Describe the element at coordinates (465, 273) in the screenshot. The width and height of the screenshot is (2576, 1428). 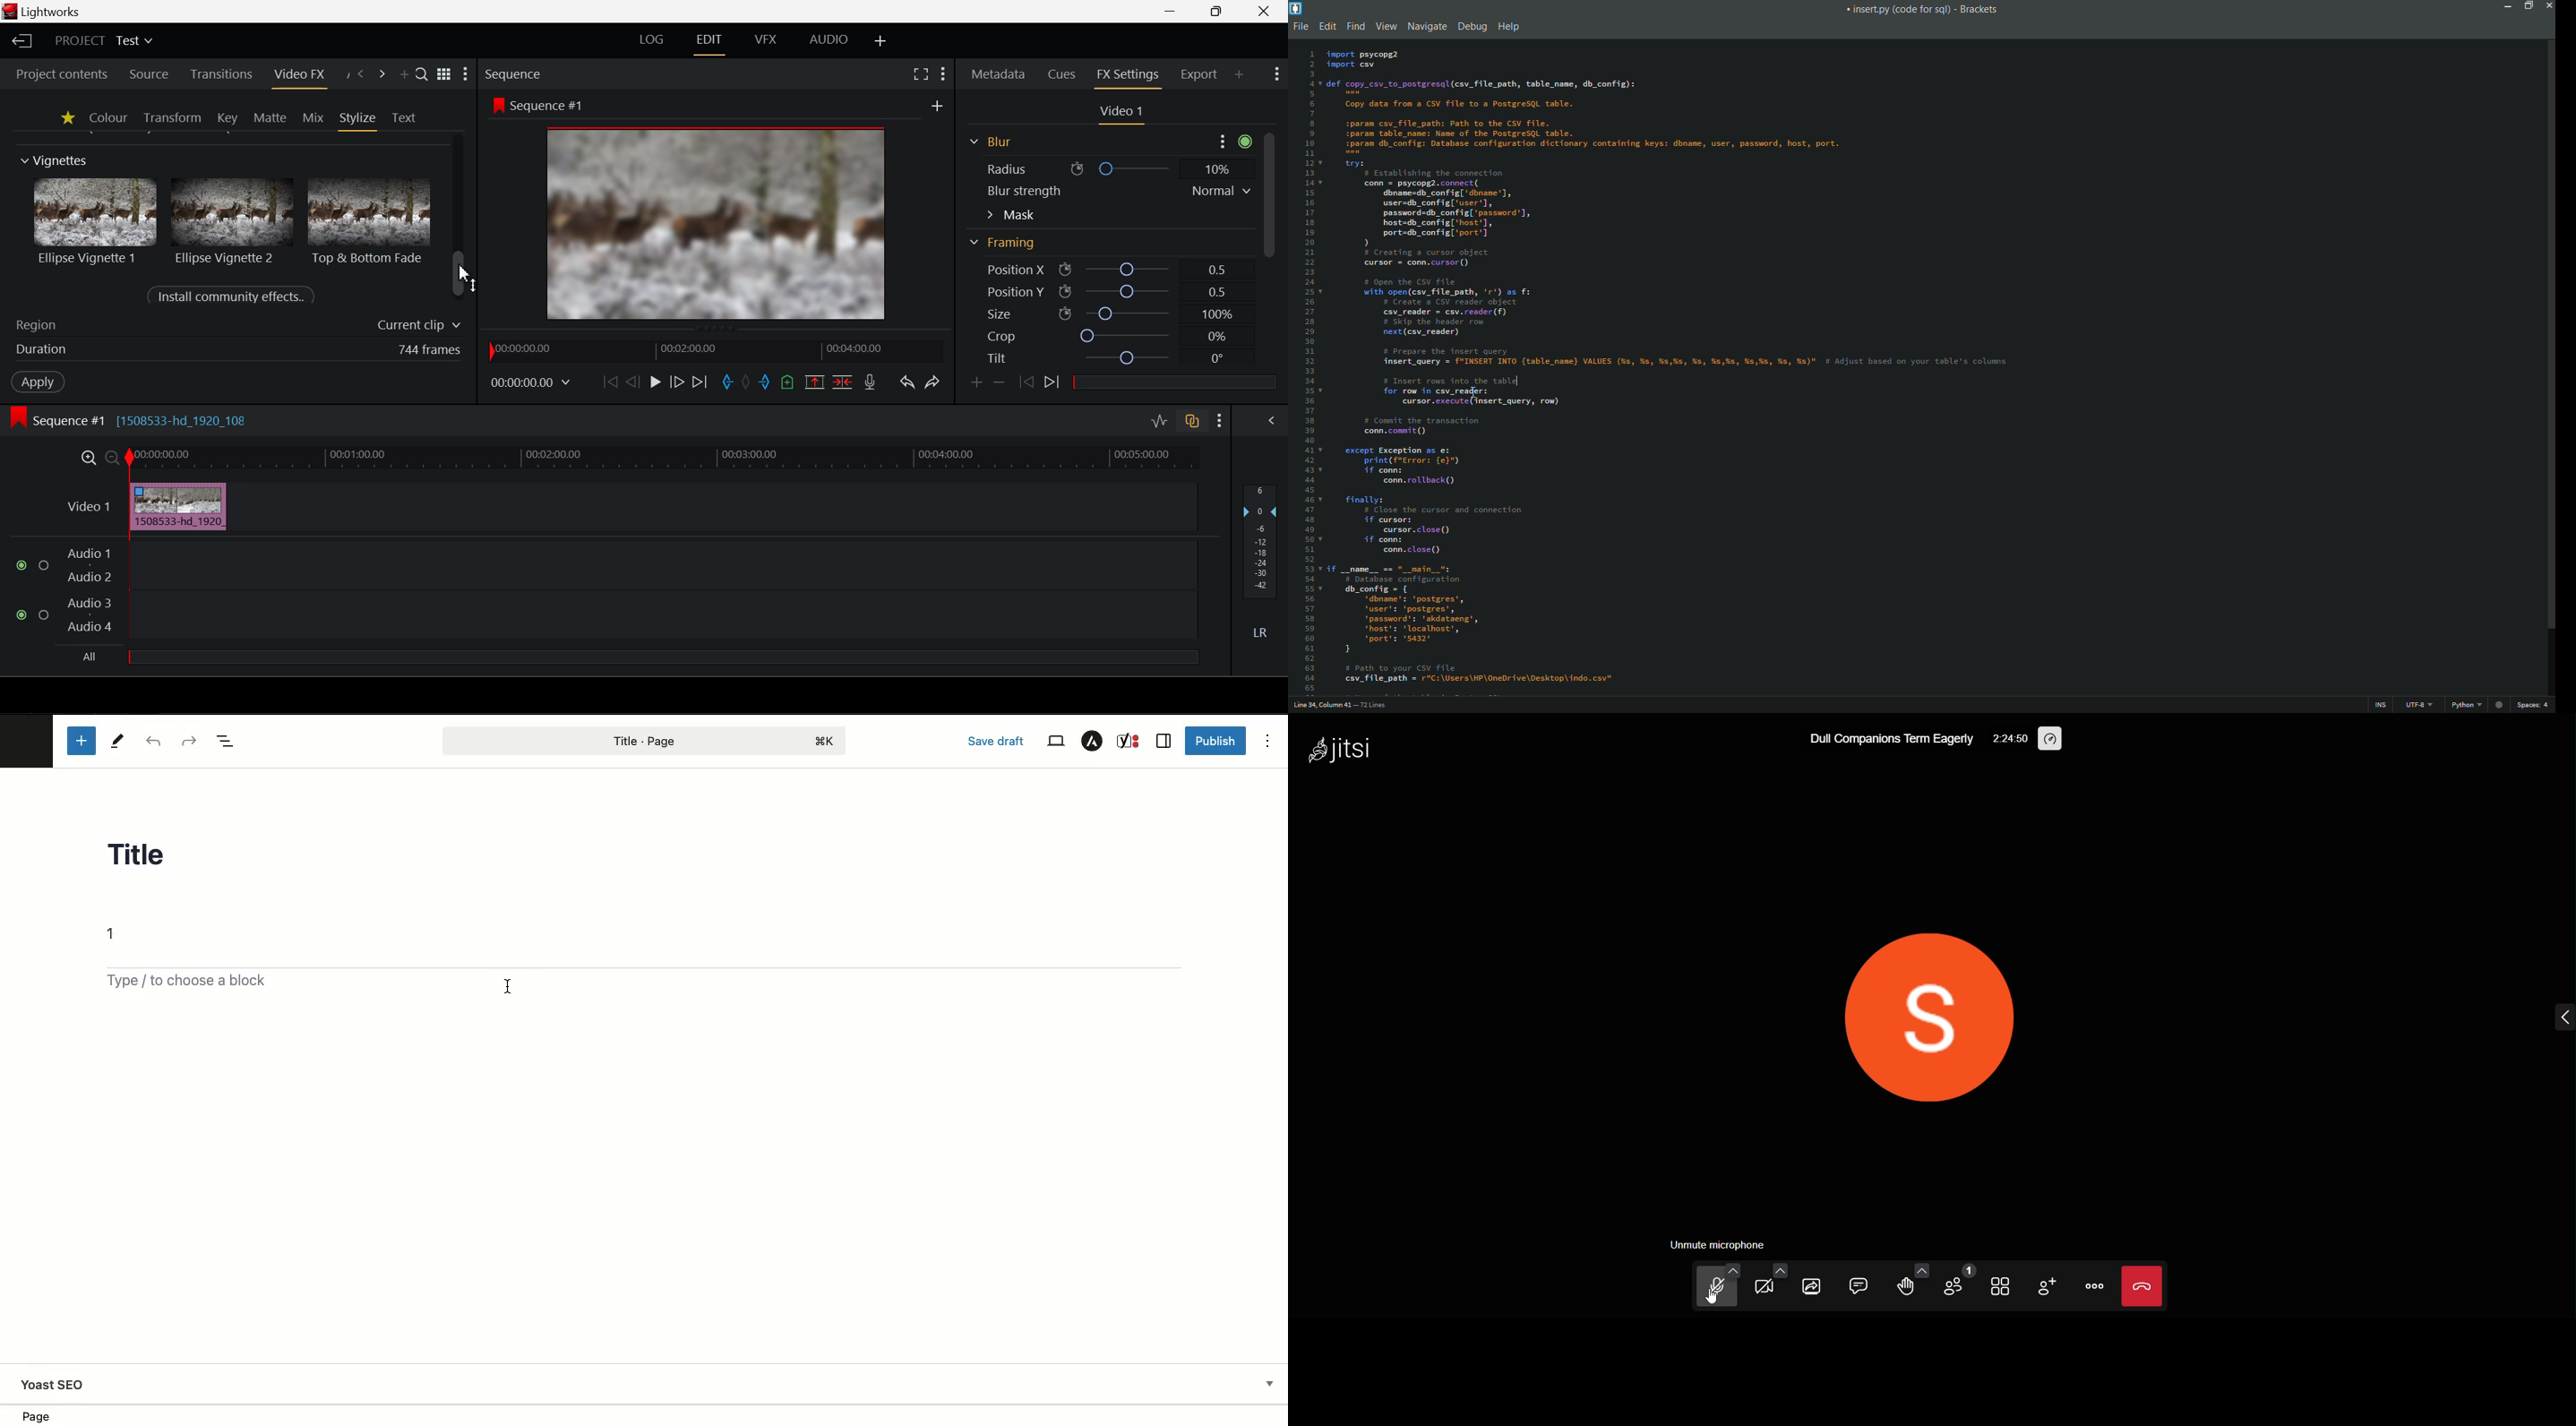
I see `cursor` at that location.